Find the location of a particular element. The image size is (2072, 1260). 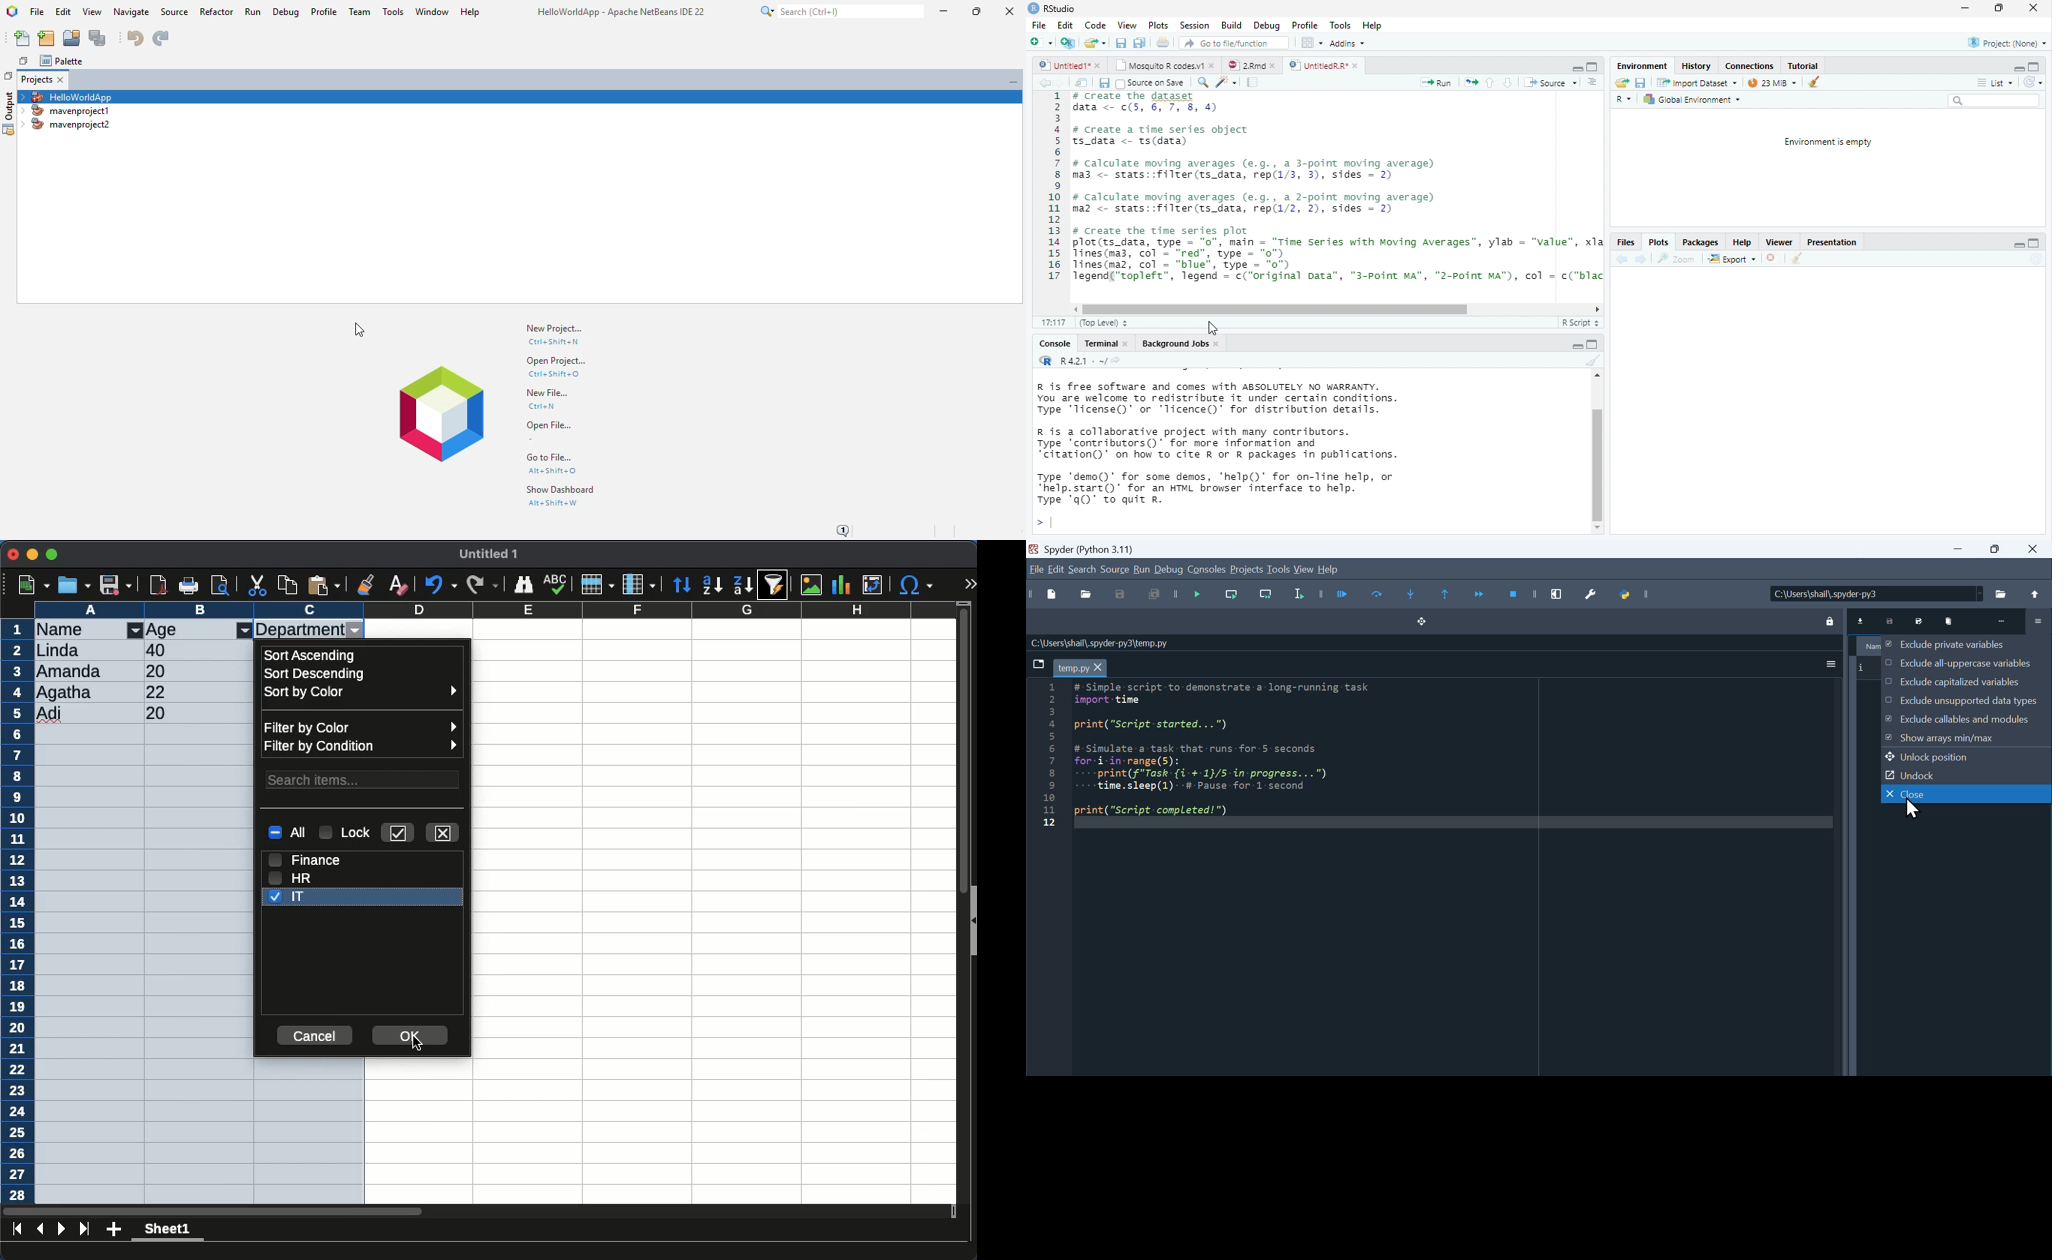

new is located at coordinates (32, 585).